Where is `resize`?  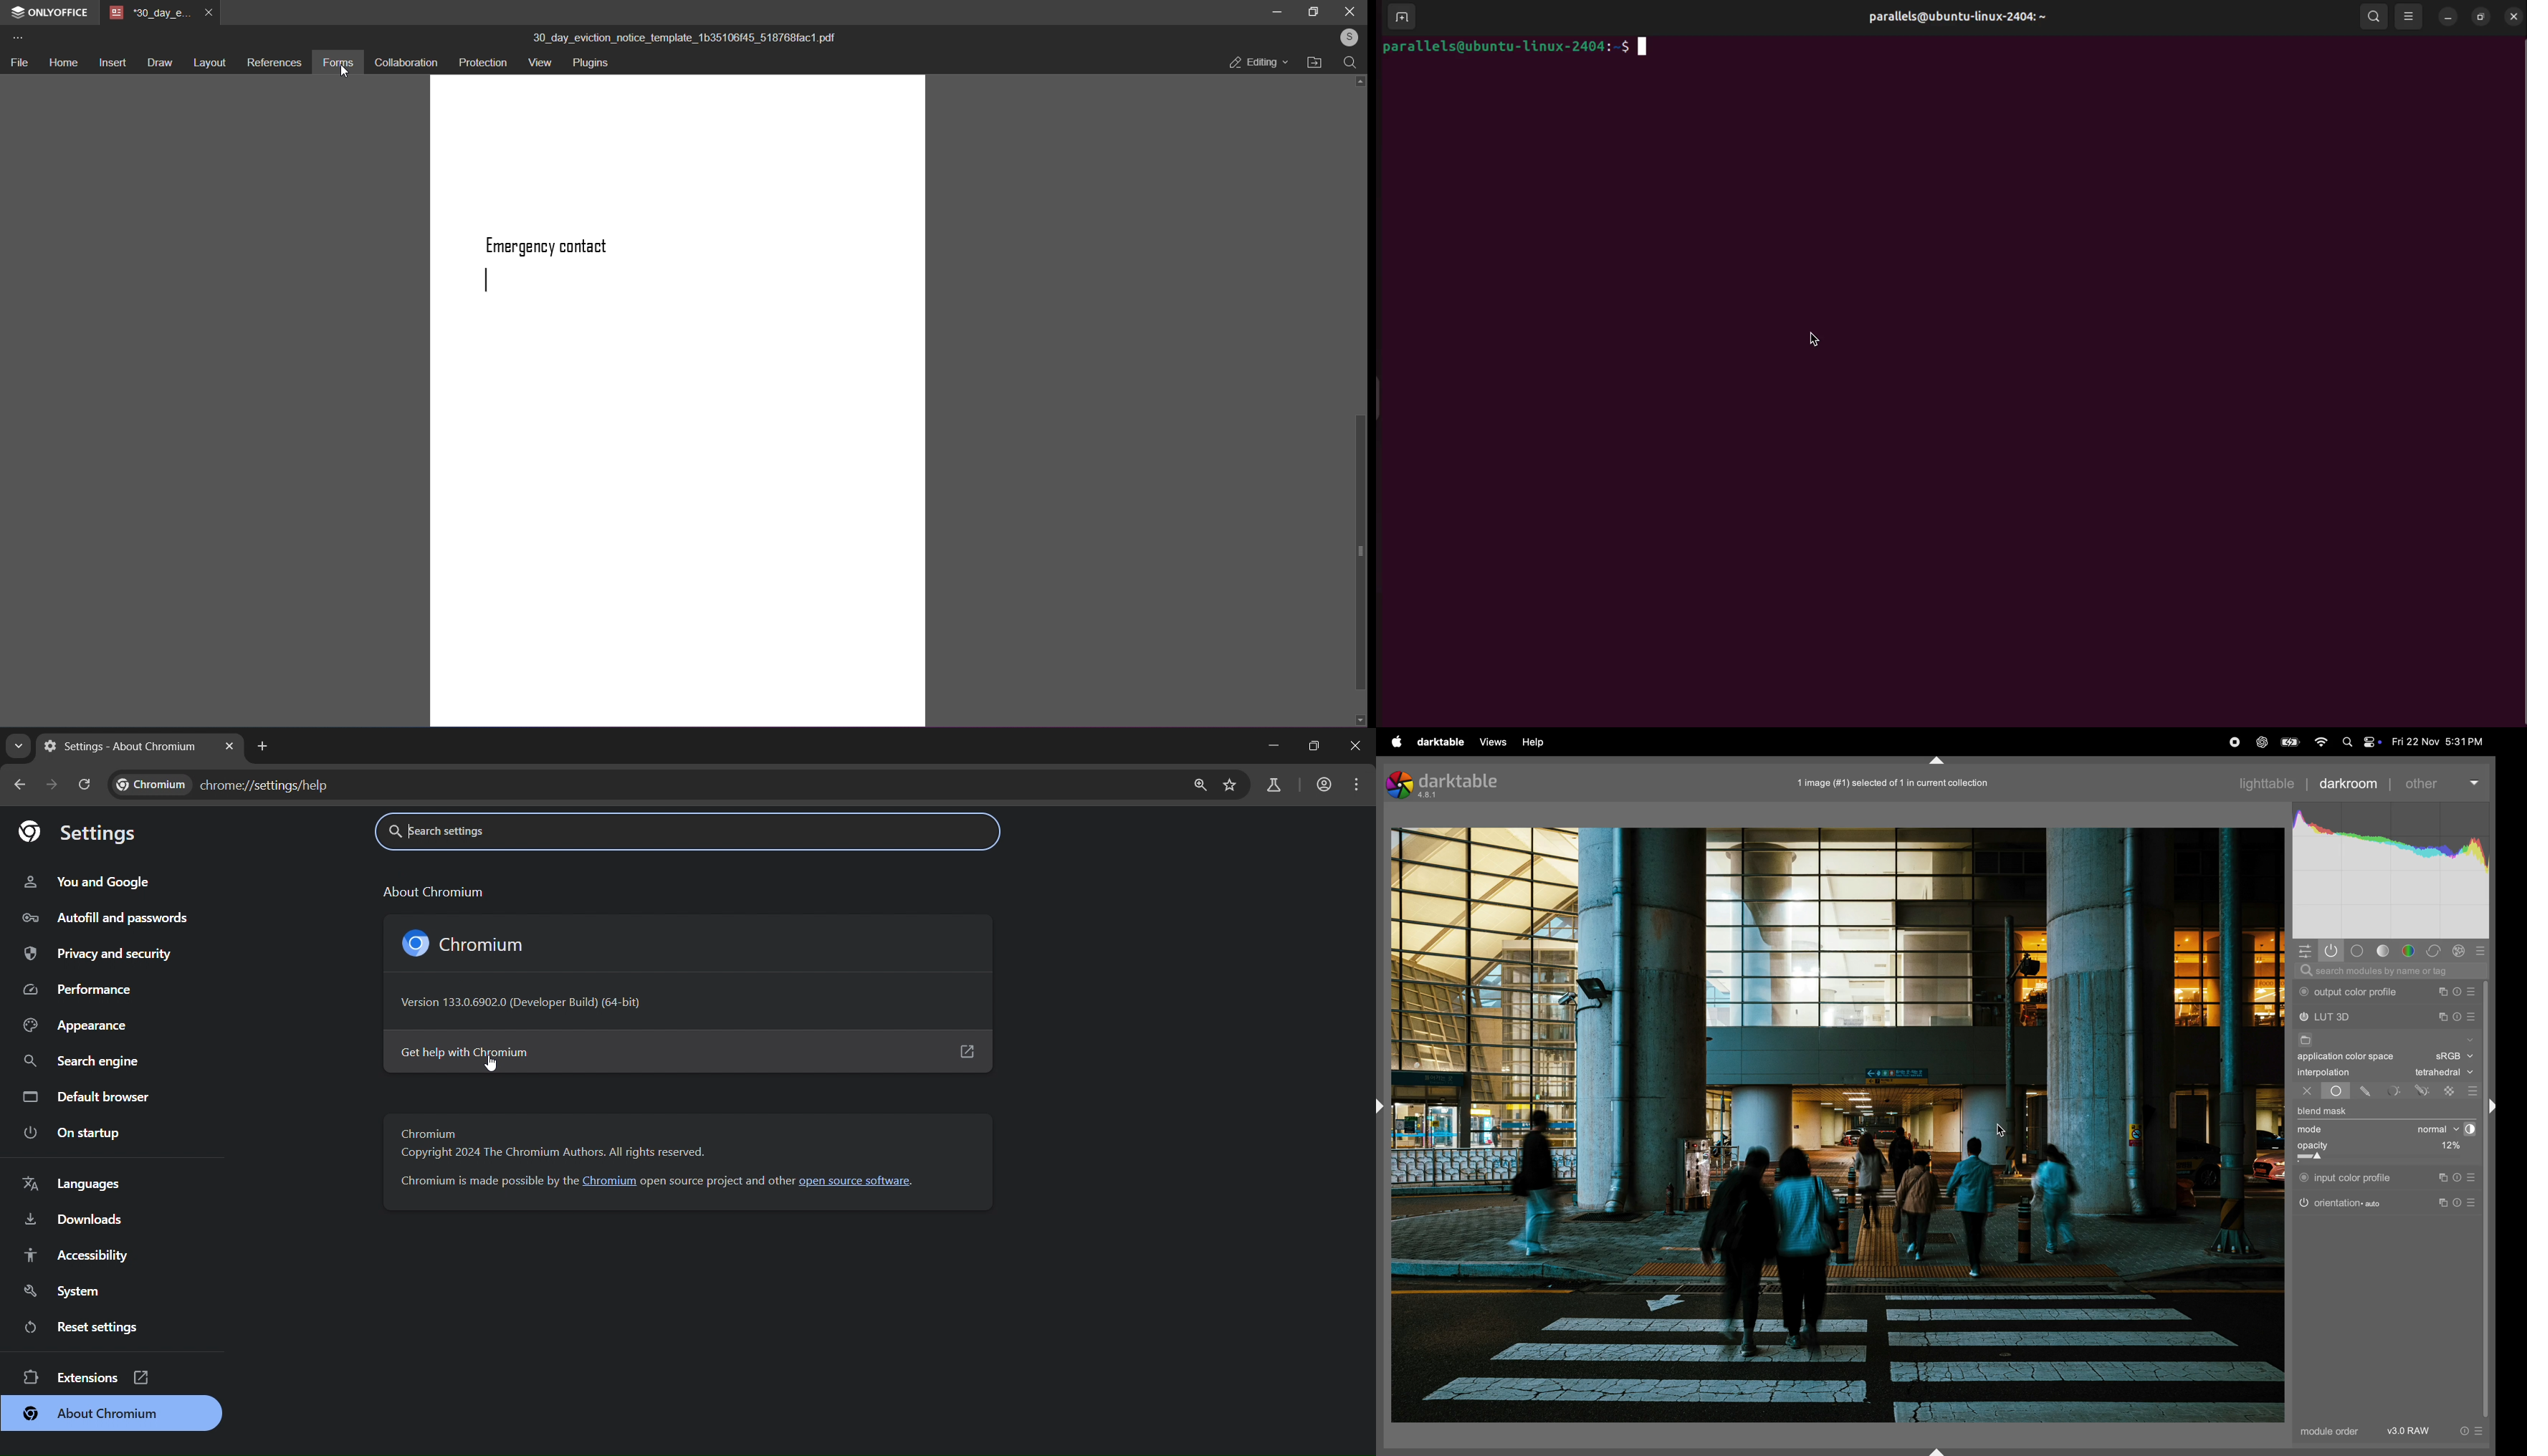
resize is located at coordinates (2481, 16).